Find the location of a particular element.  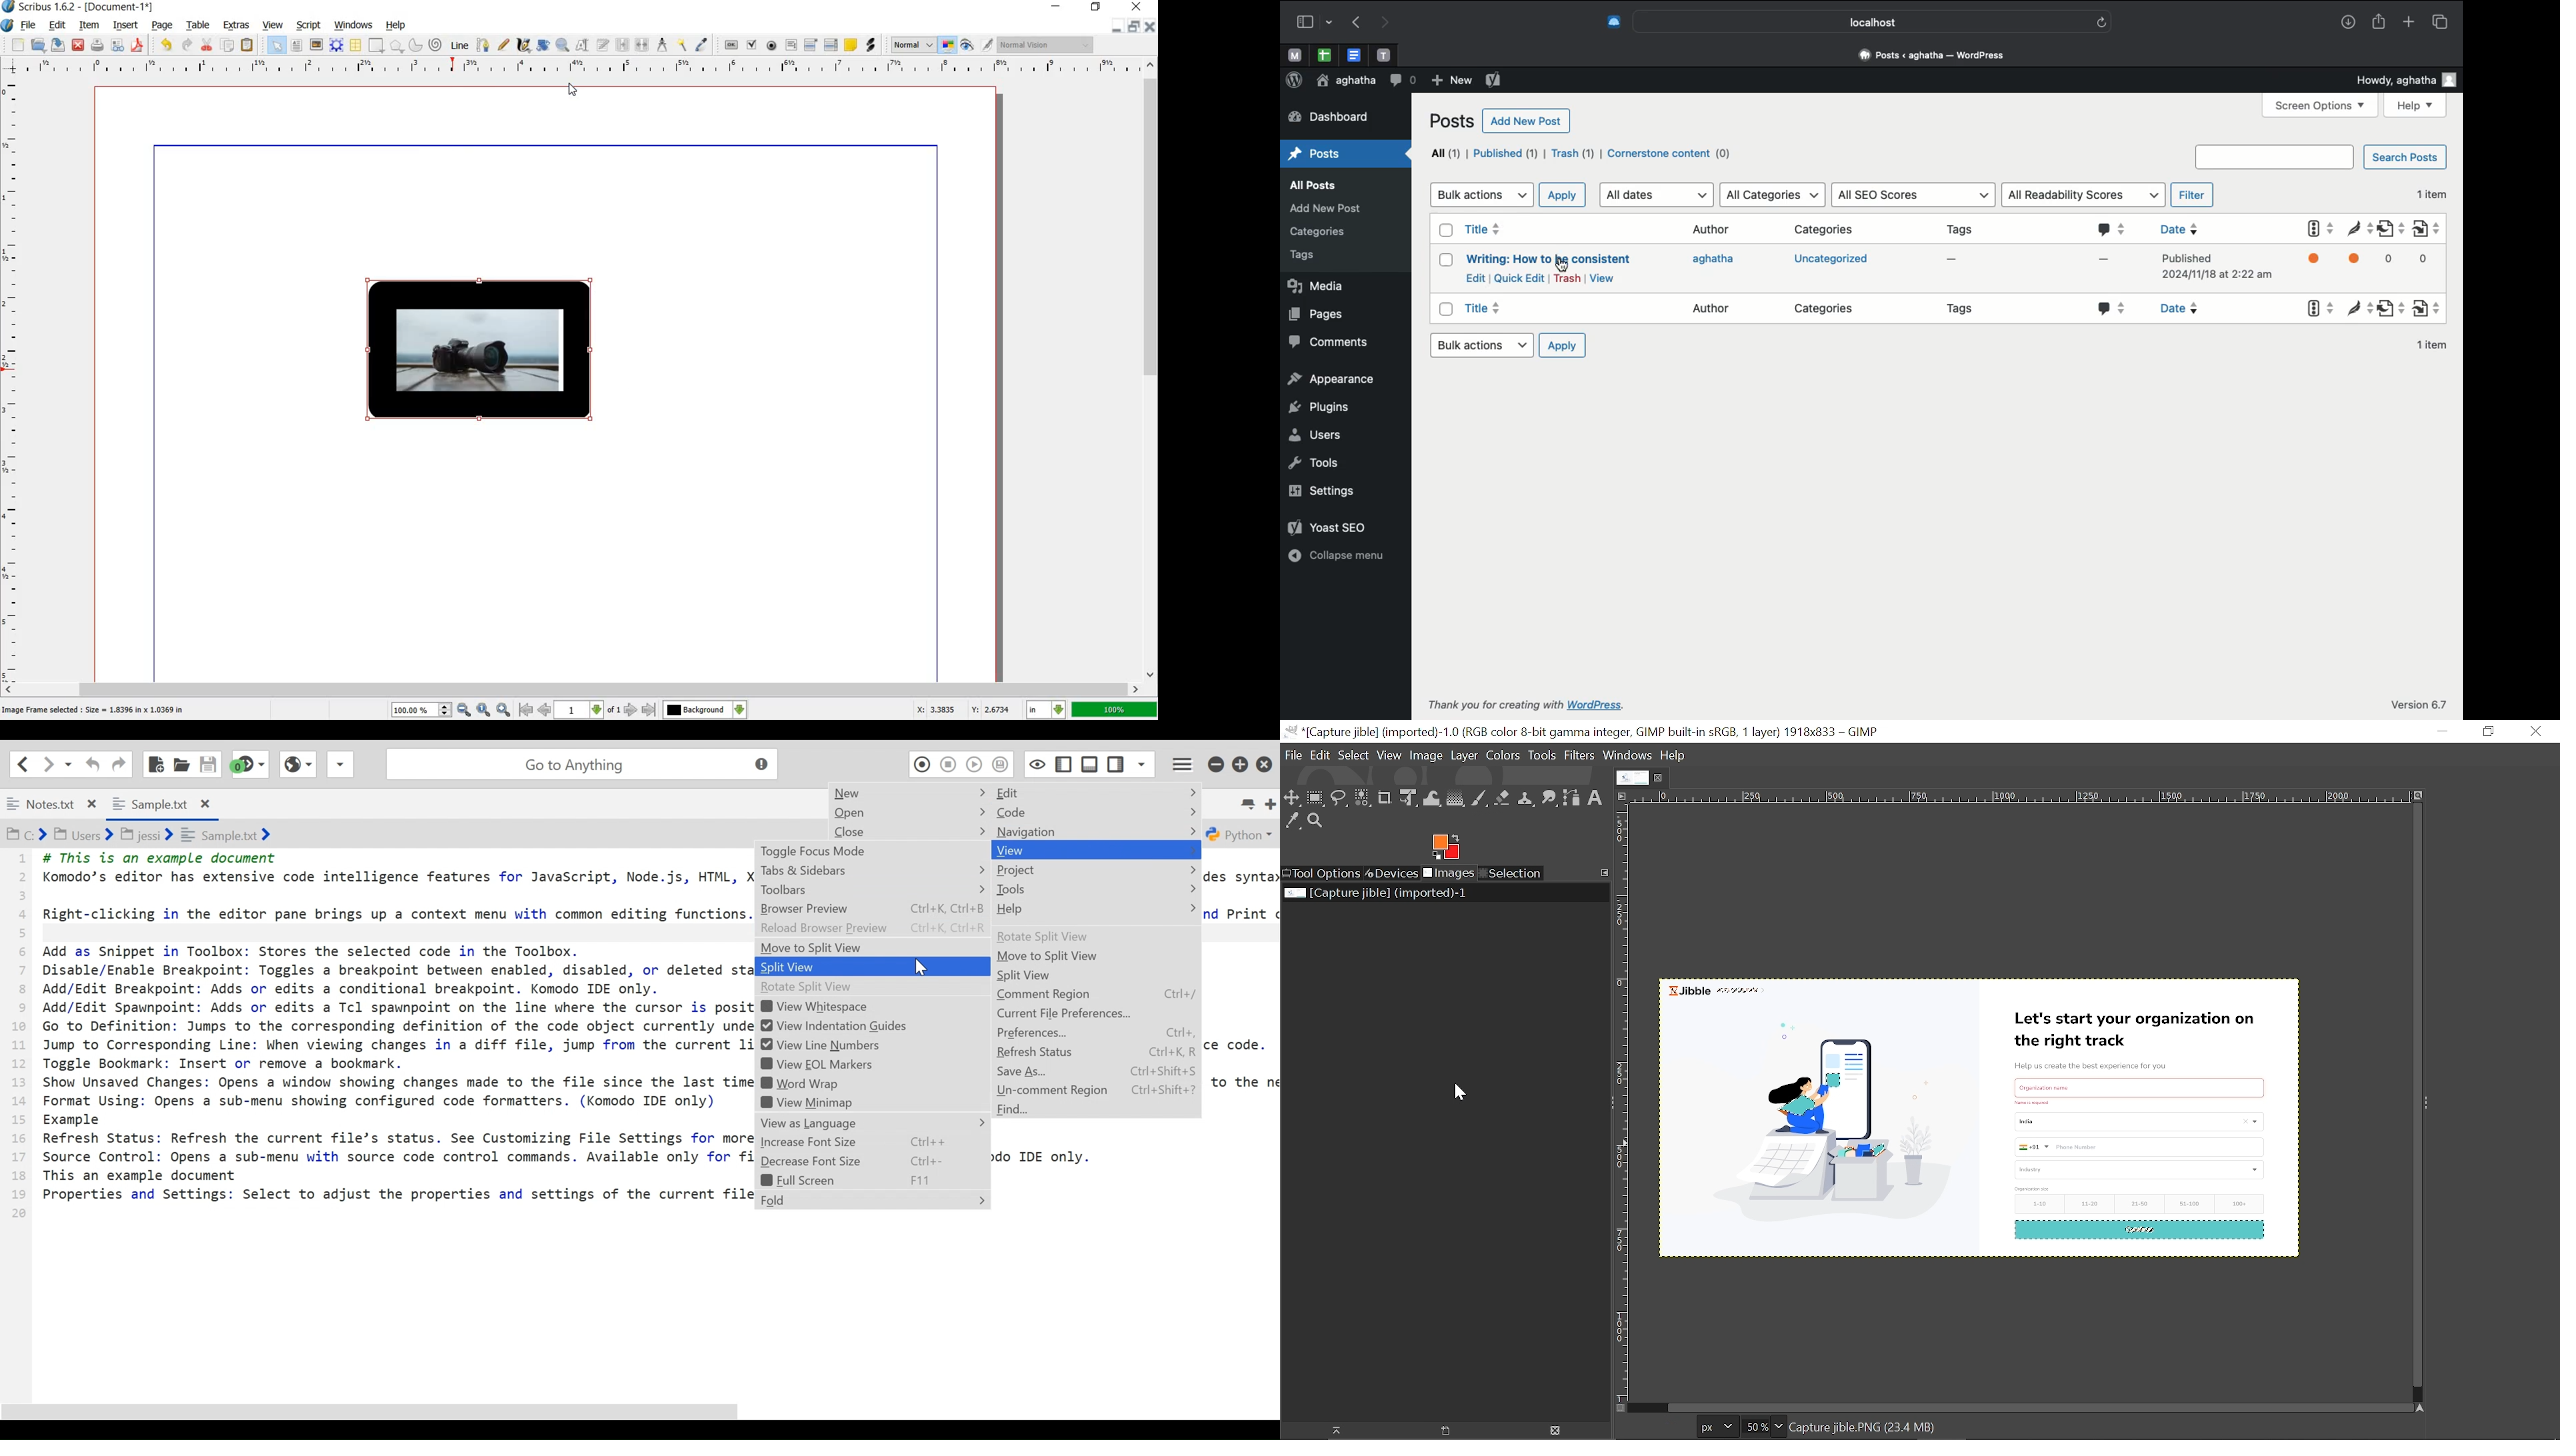

Path tool is located at coordinates (1571, 798).